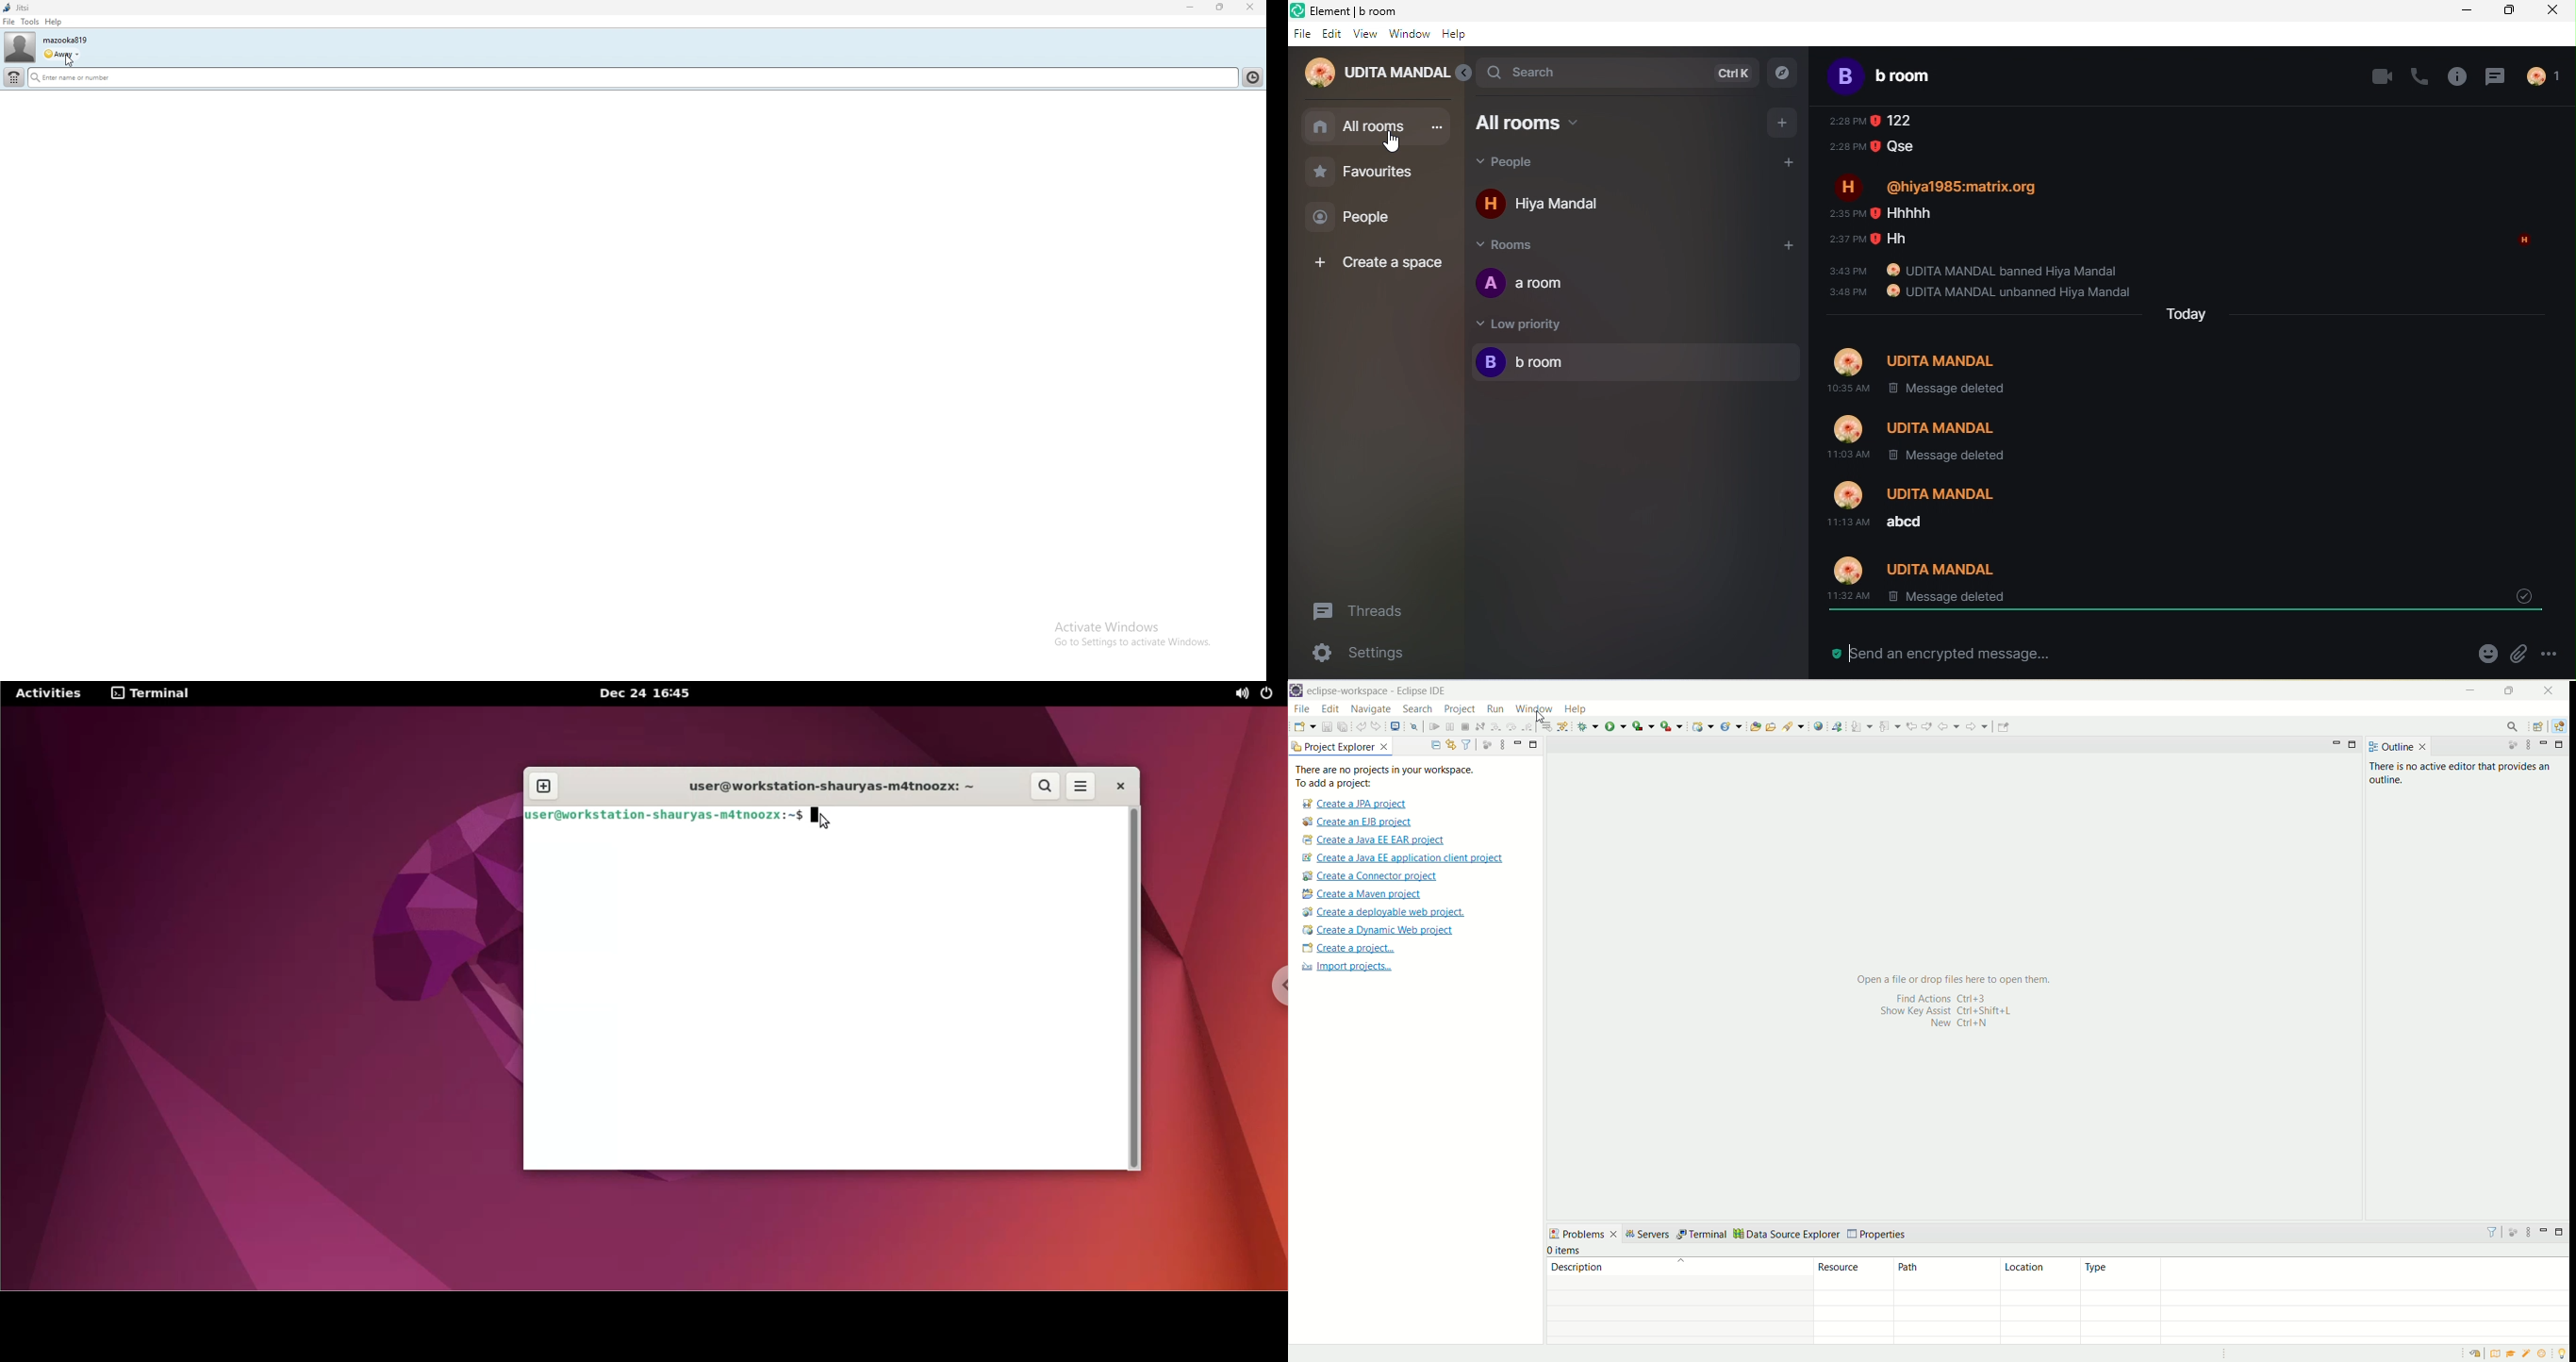  Describe the element at coordinates (1377, 171) in the screenshot. I see `favourites` at that location.